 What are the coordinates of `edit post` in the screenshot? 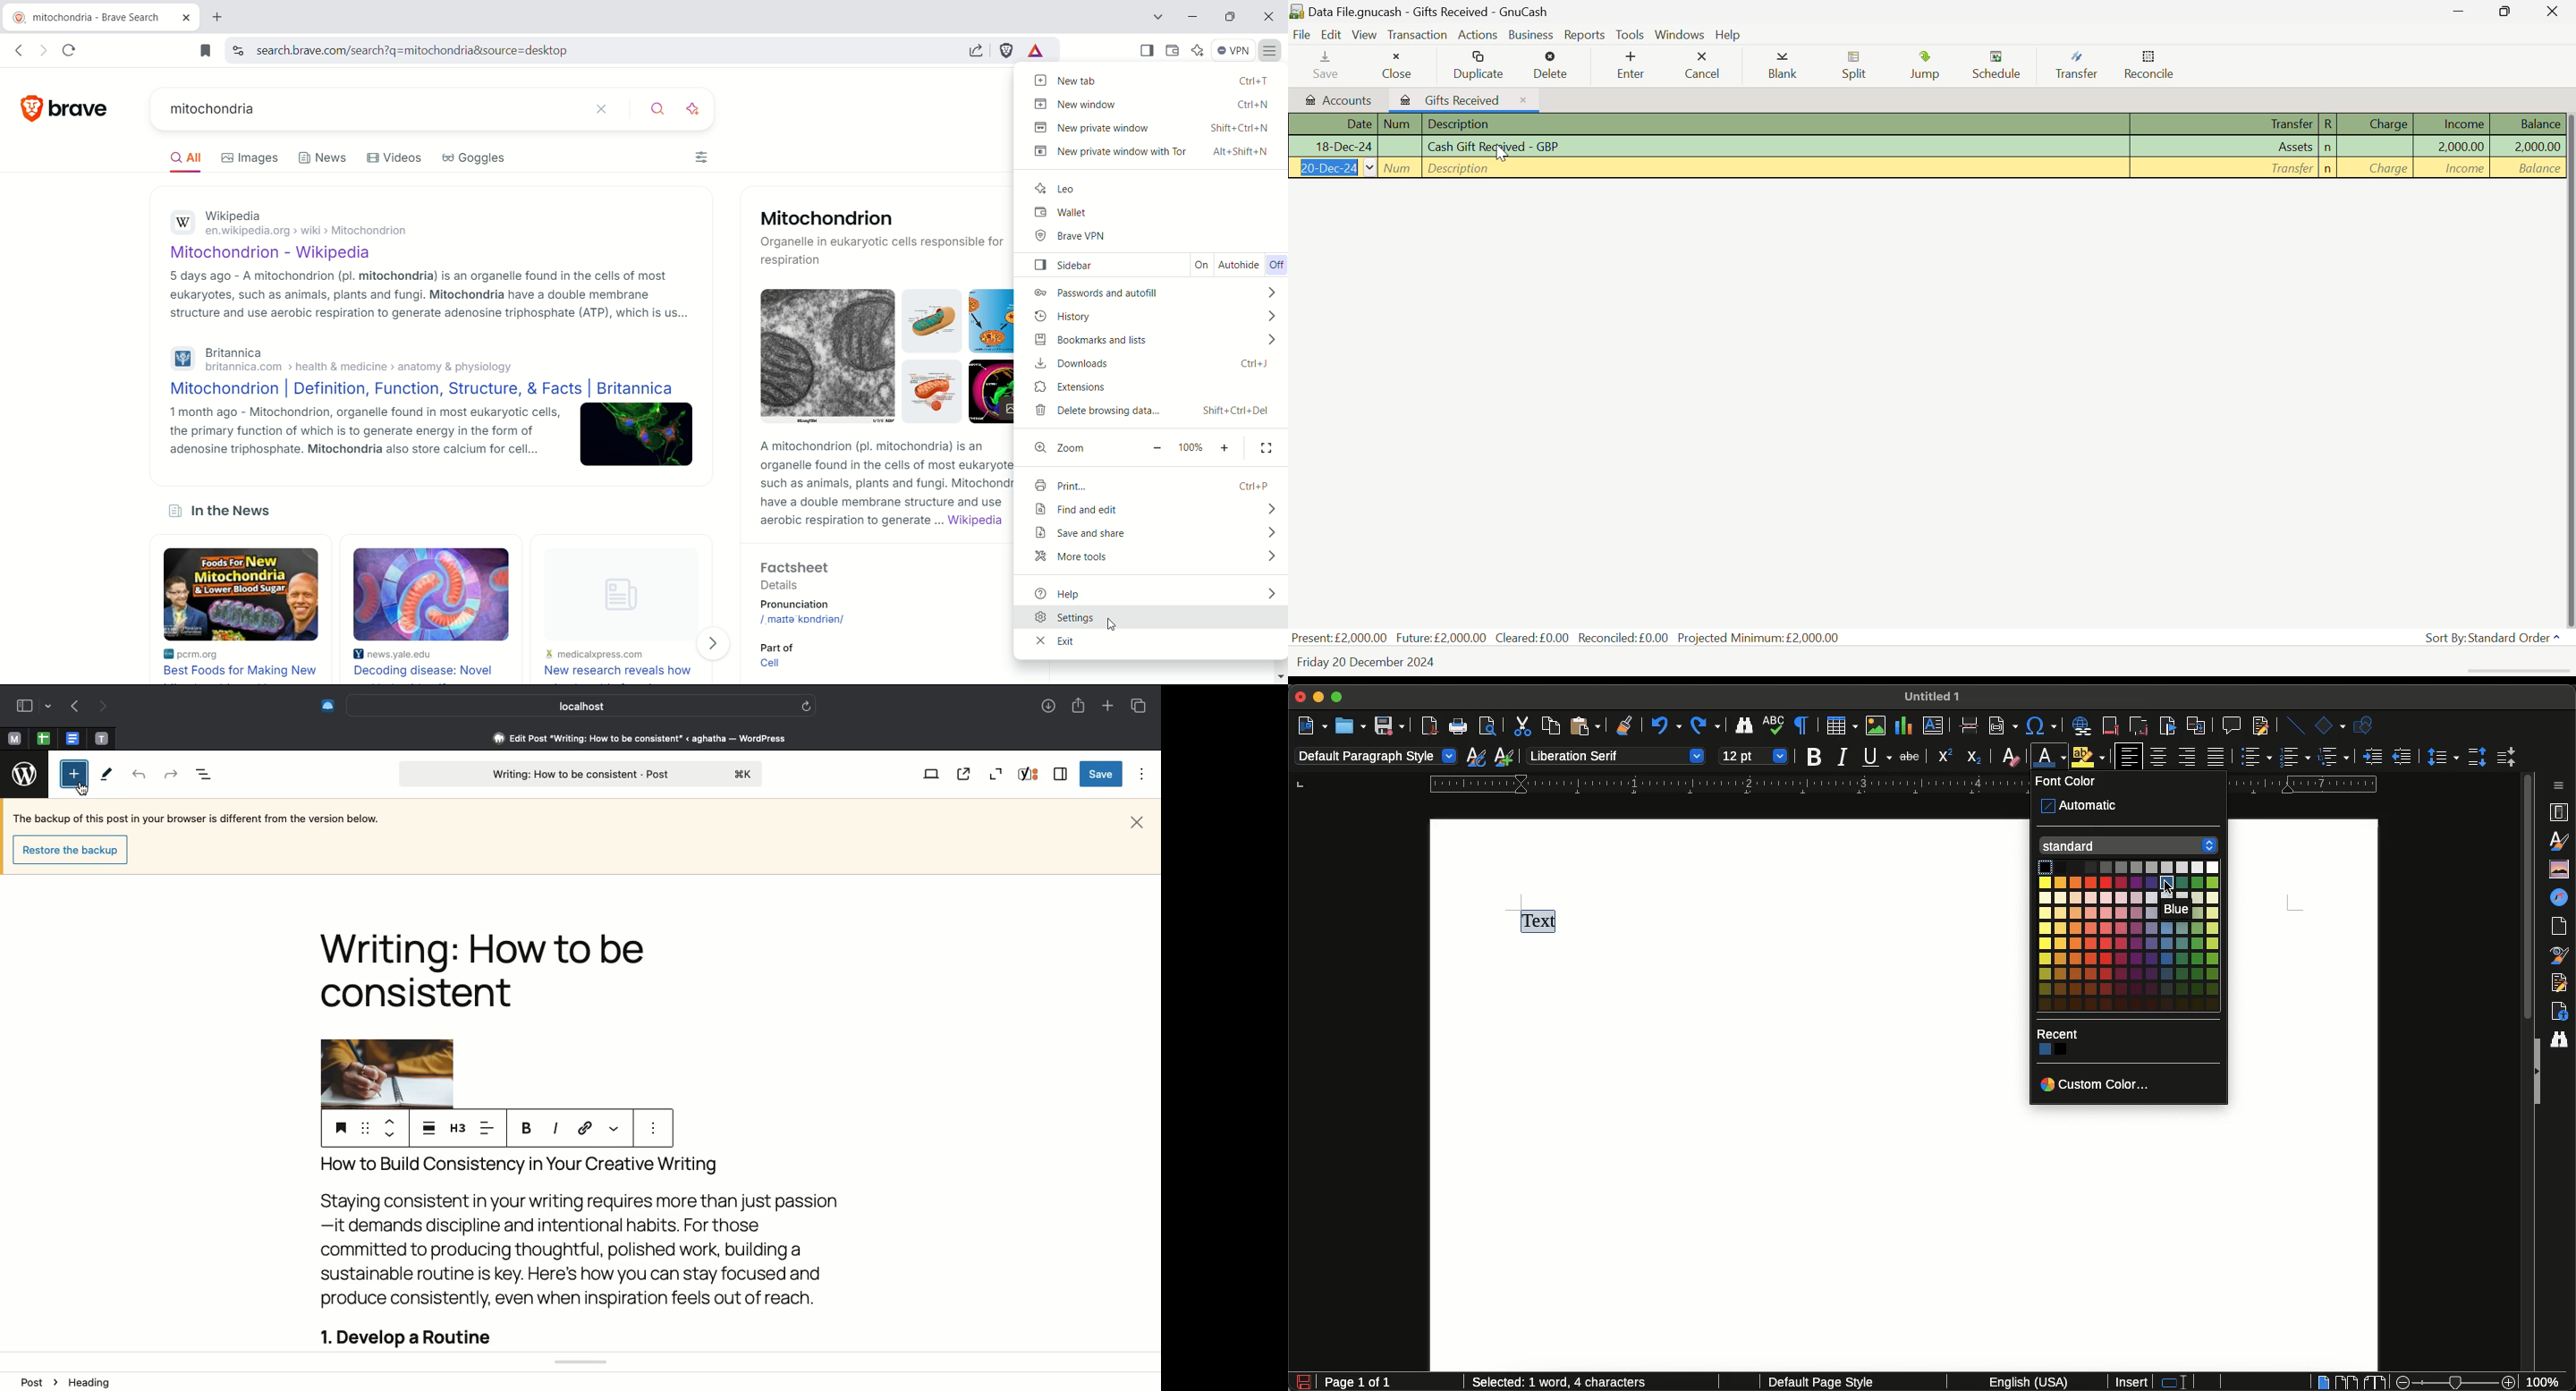 It's located at (642, 738).